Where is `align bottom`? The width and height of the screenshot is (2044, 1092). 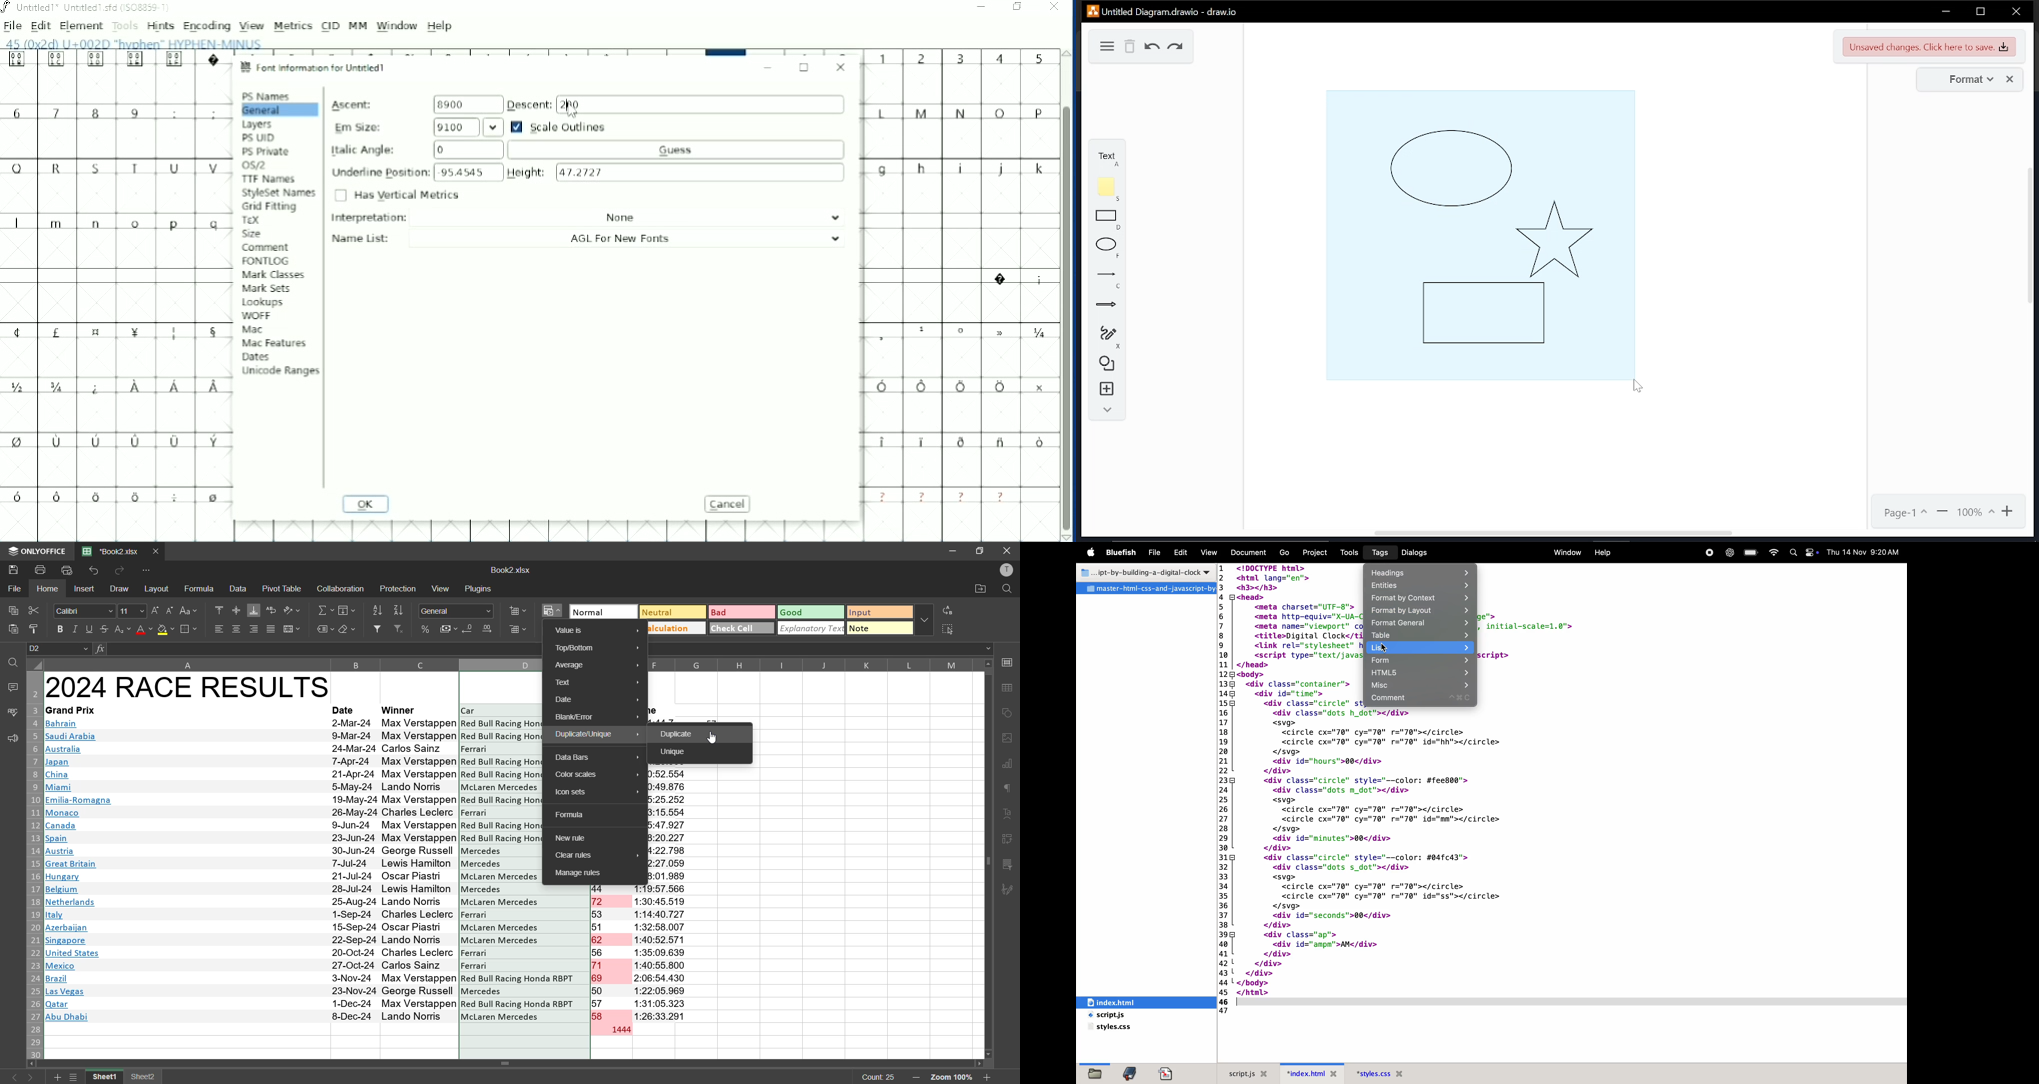 align bottom is located at coordinates (255, 610).